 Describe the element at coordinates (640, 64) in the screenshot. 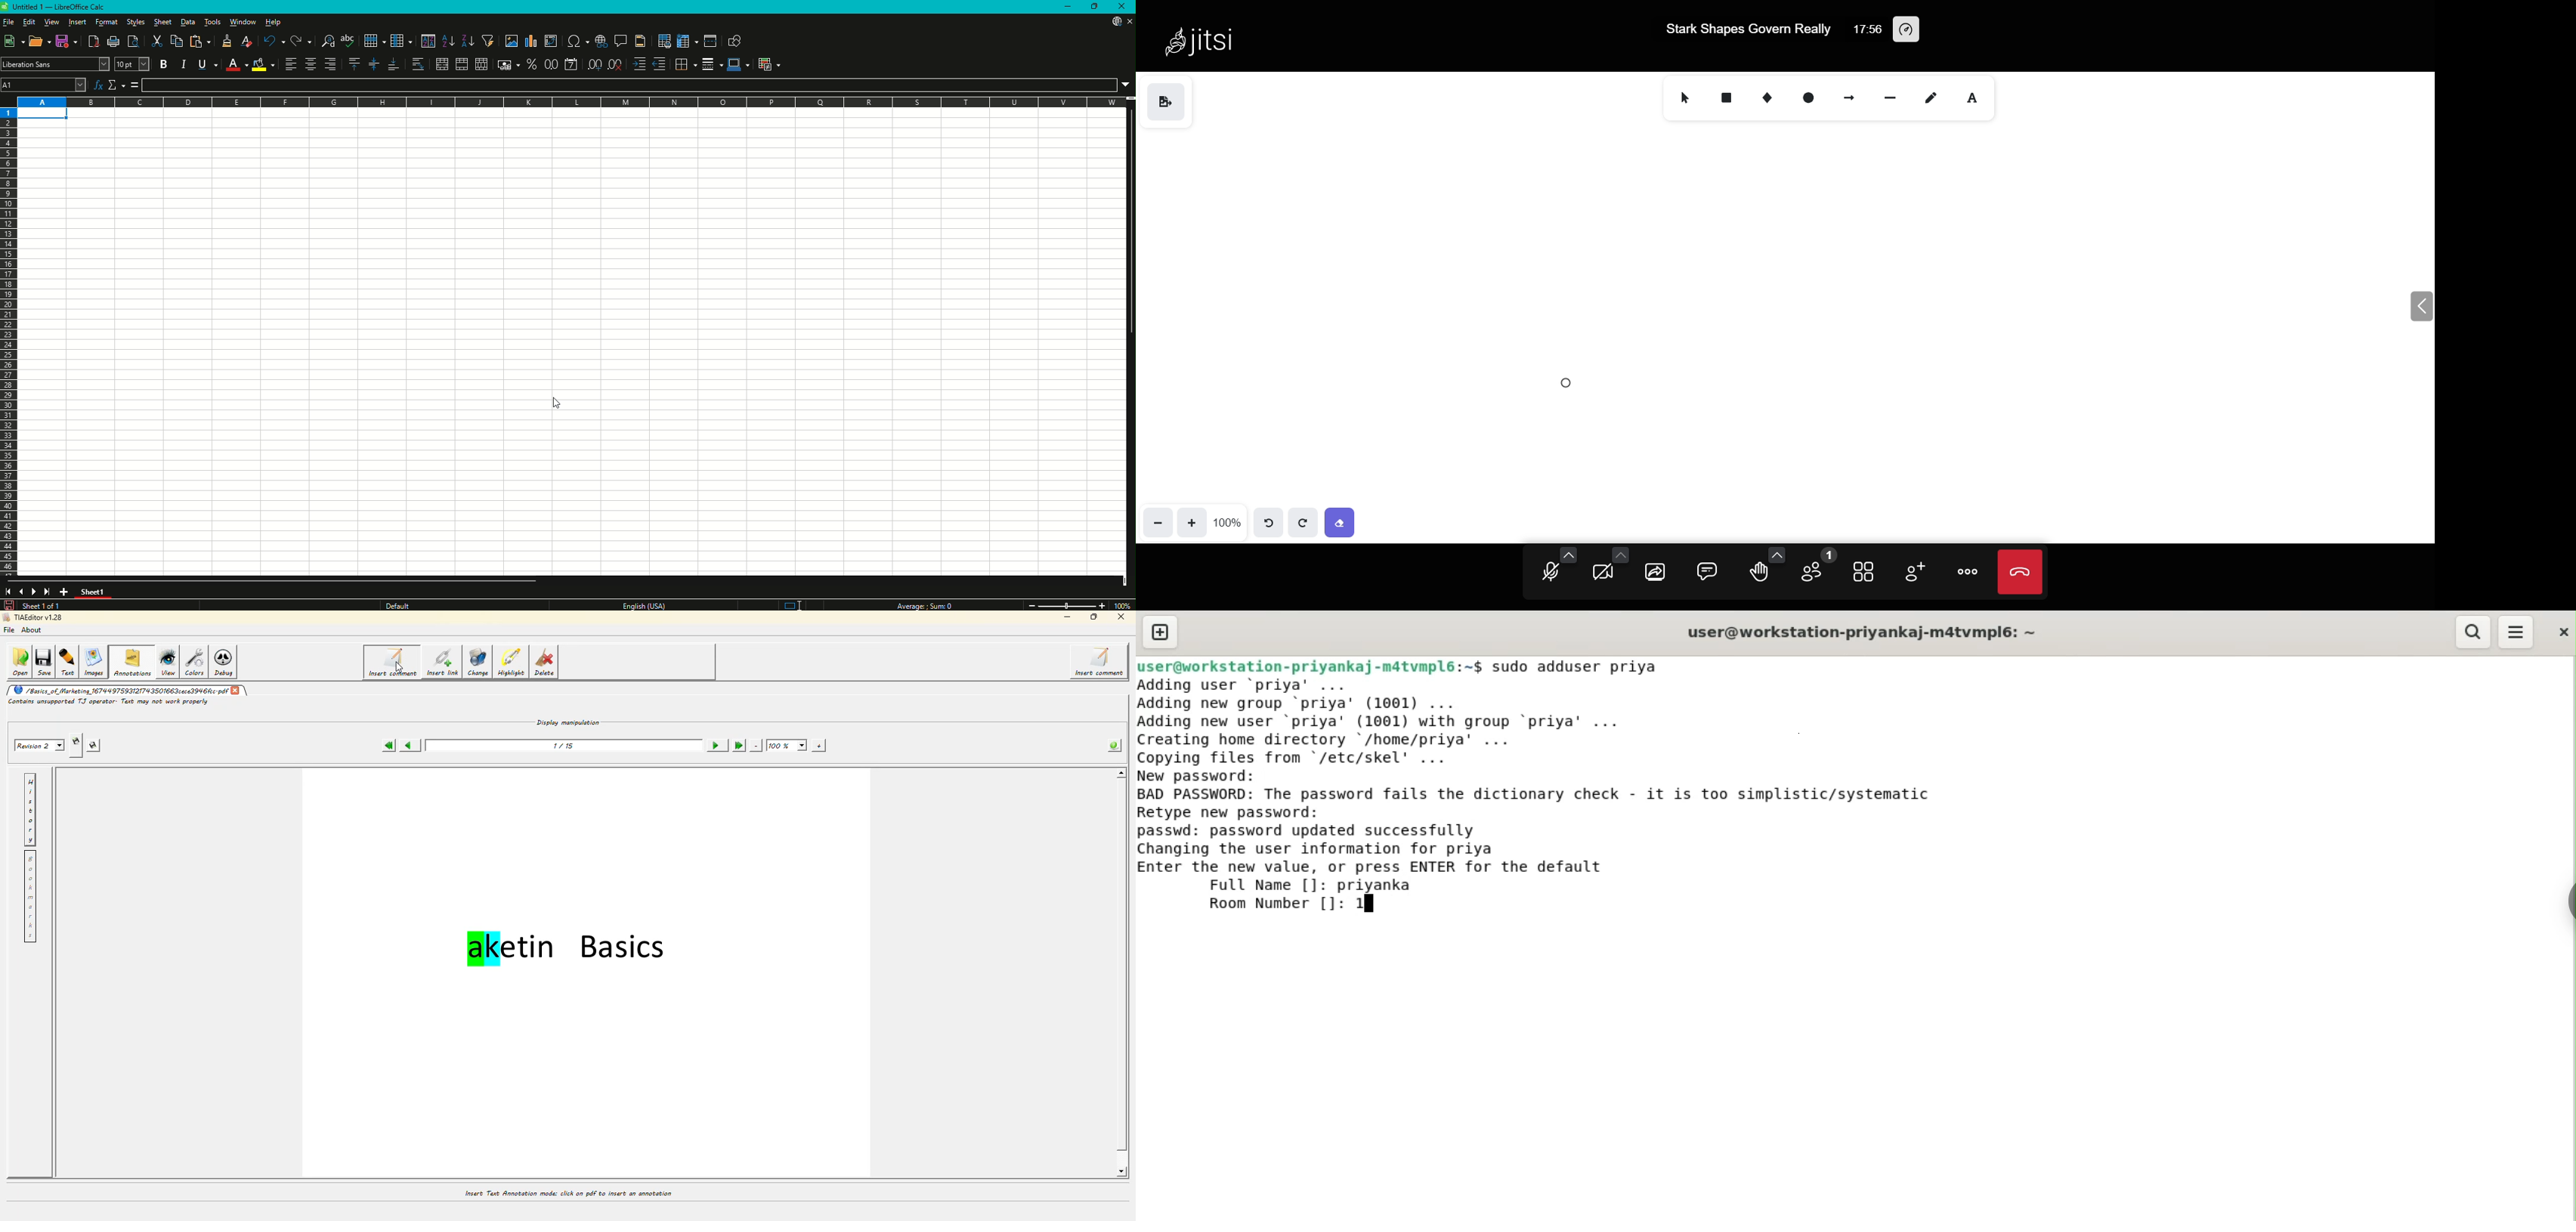

I see `Increase Indent` at that location.